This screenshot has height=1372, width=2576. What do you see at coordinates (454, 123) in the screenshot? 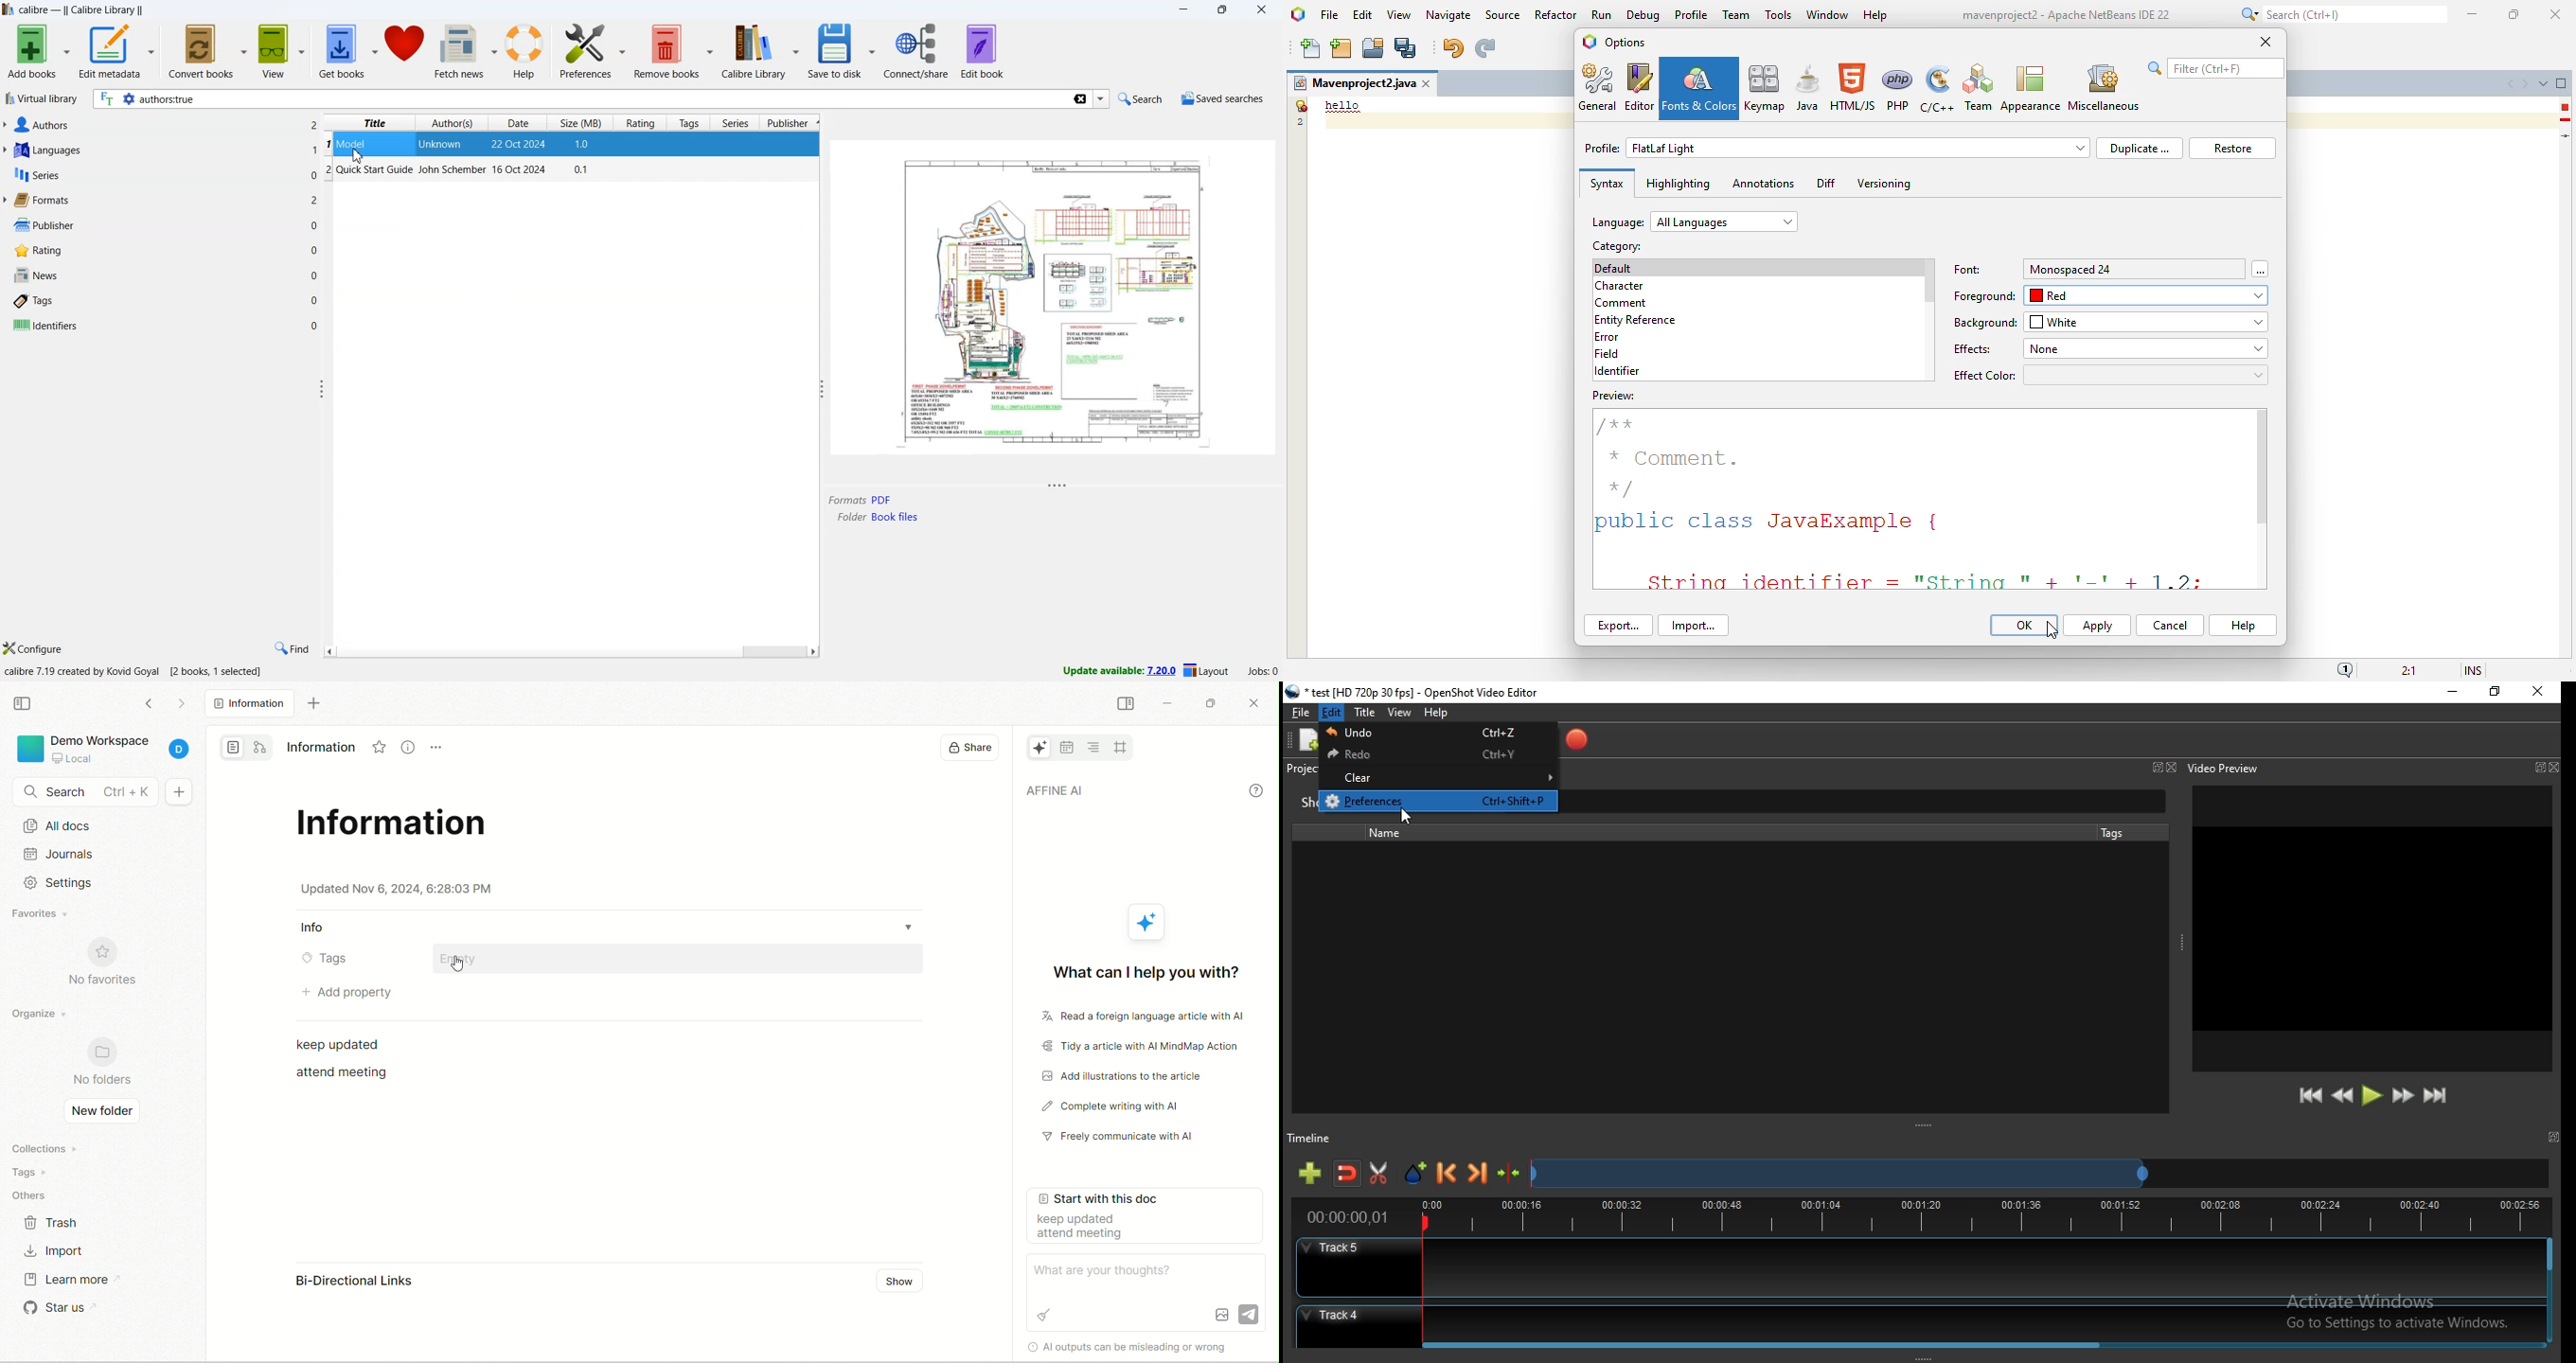
I see `authors` at bounding box center [454, 123].